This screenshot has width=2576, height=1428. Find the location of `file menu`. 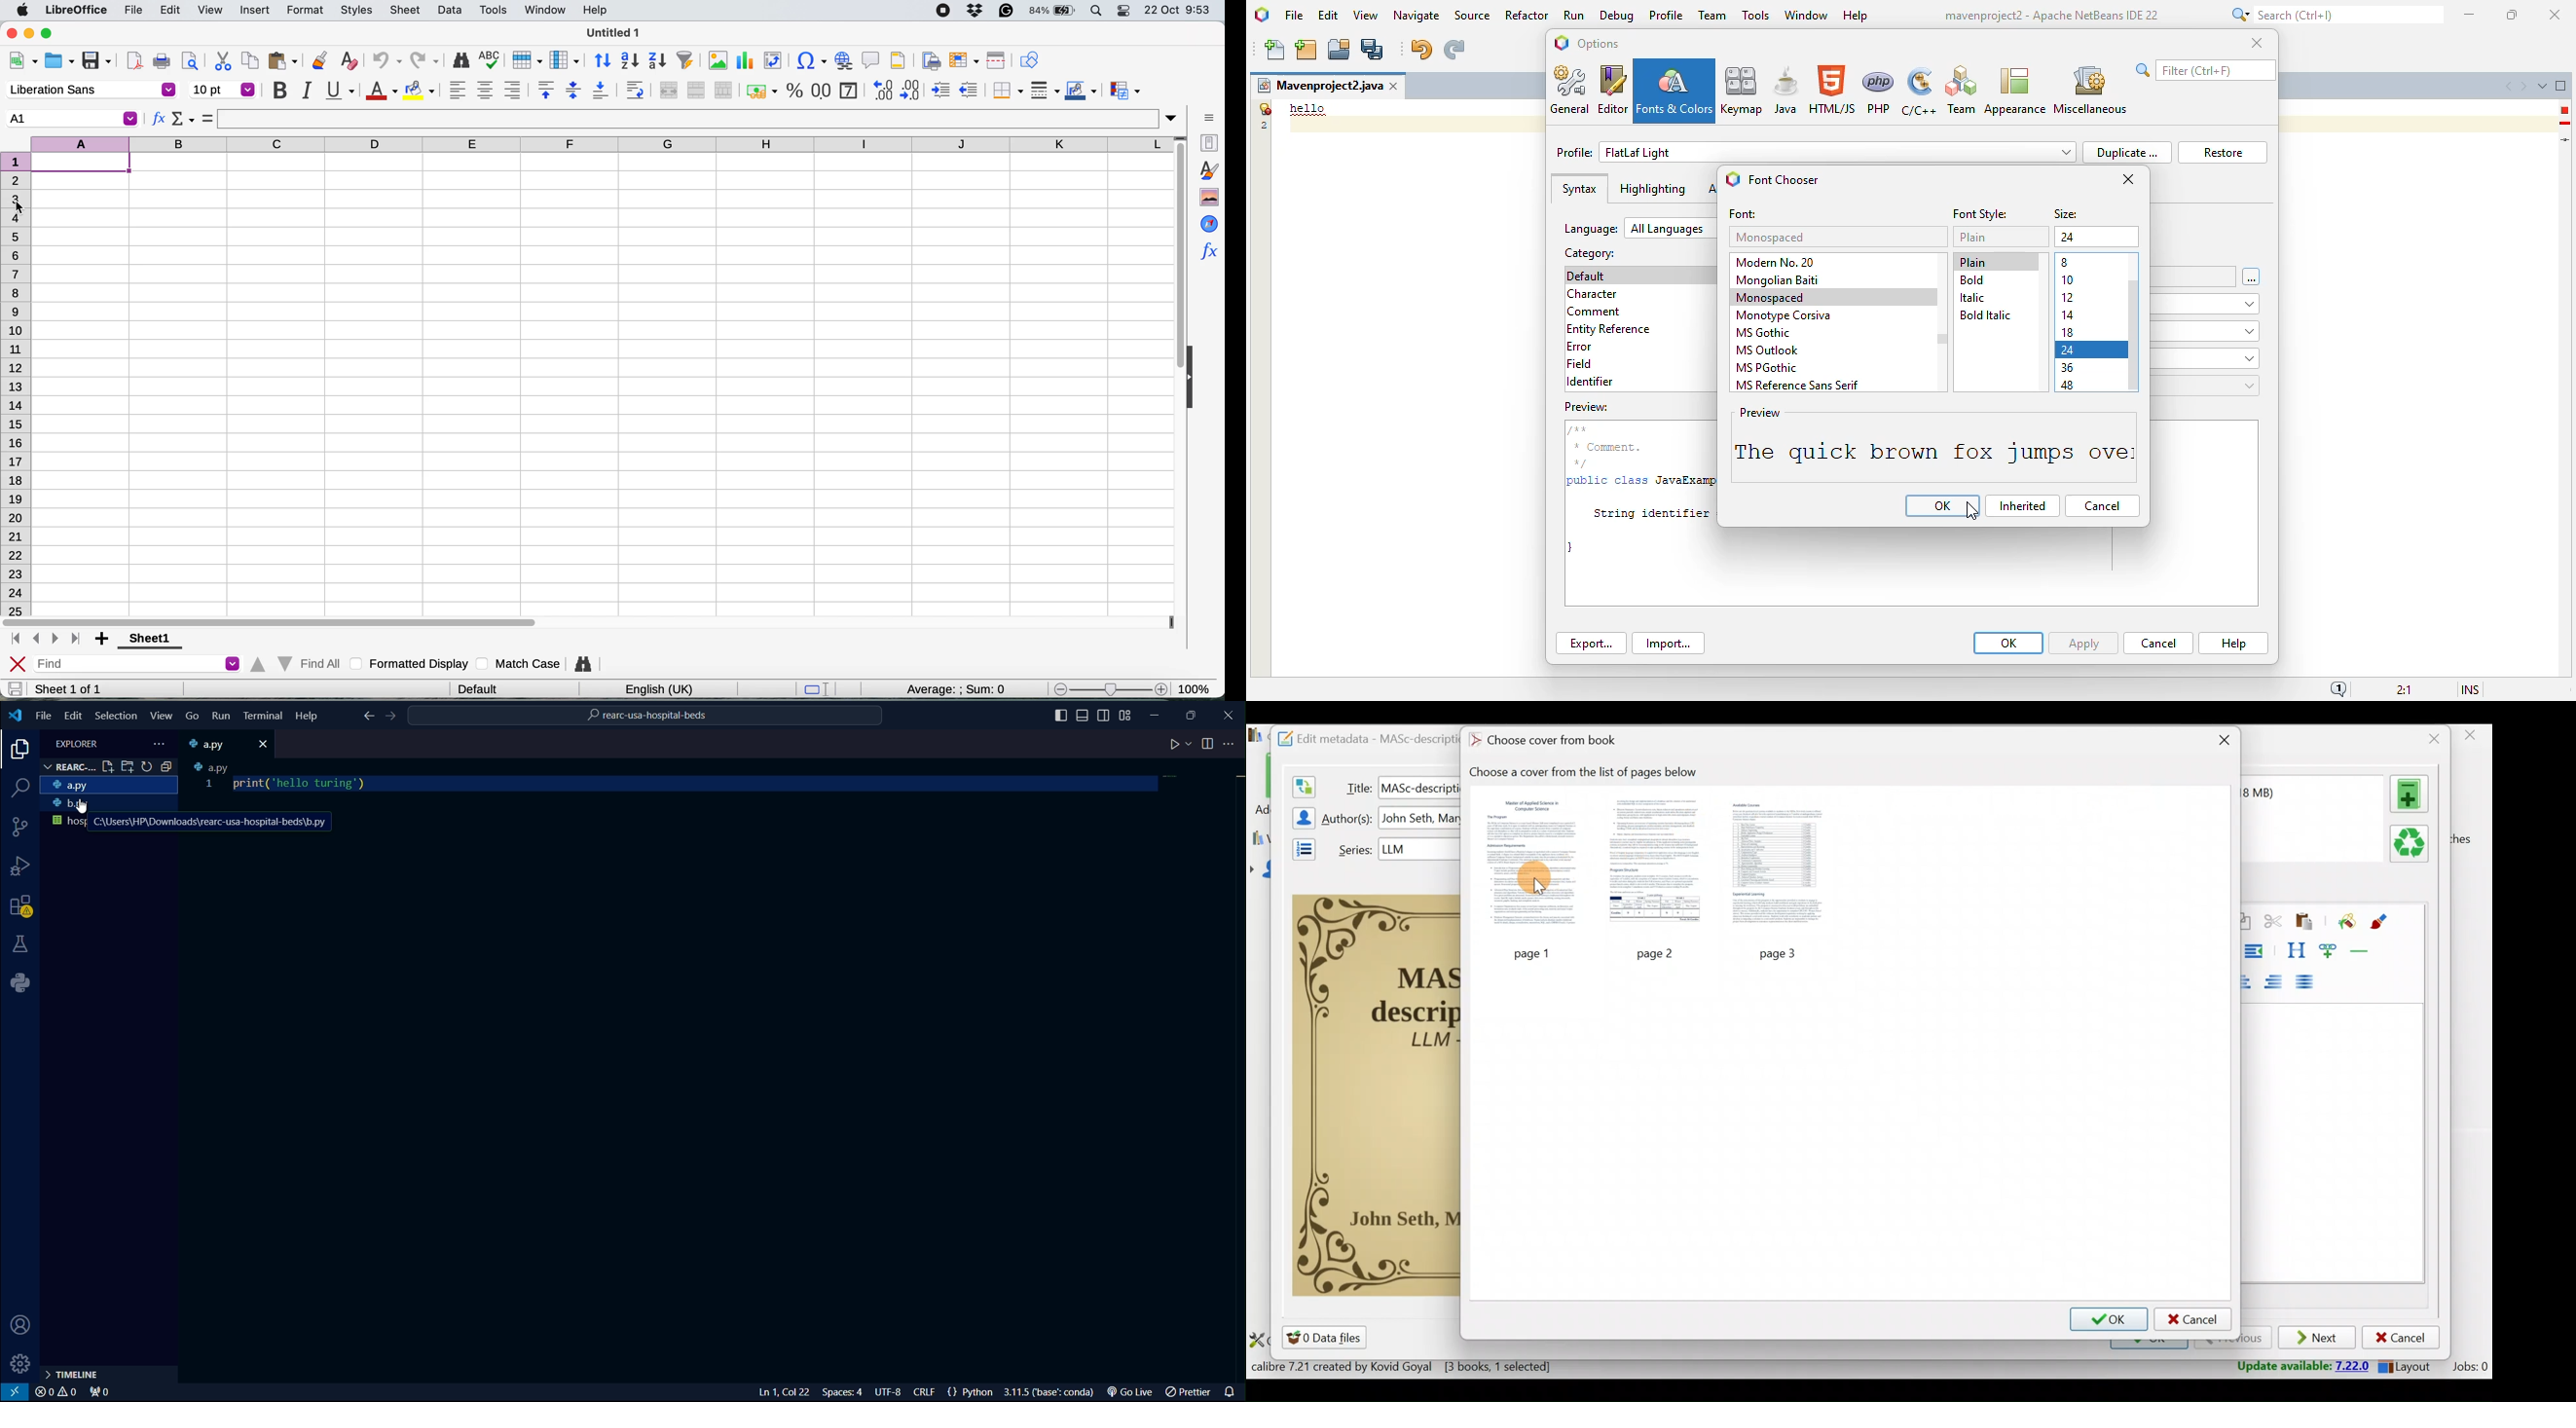

file menu is located at coordinates (42, 715).